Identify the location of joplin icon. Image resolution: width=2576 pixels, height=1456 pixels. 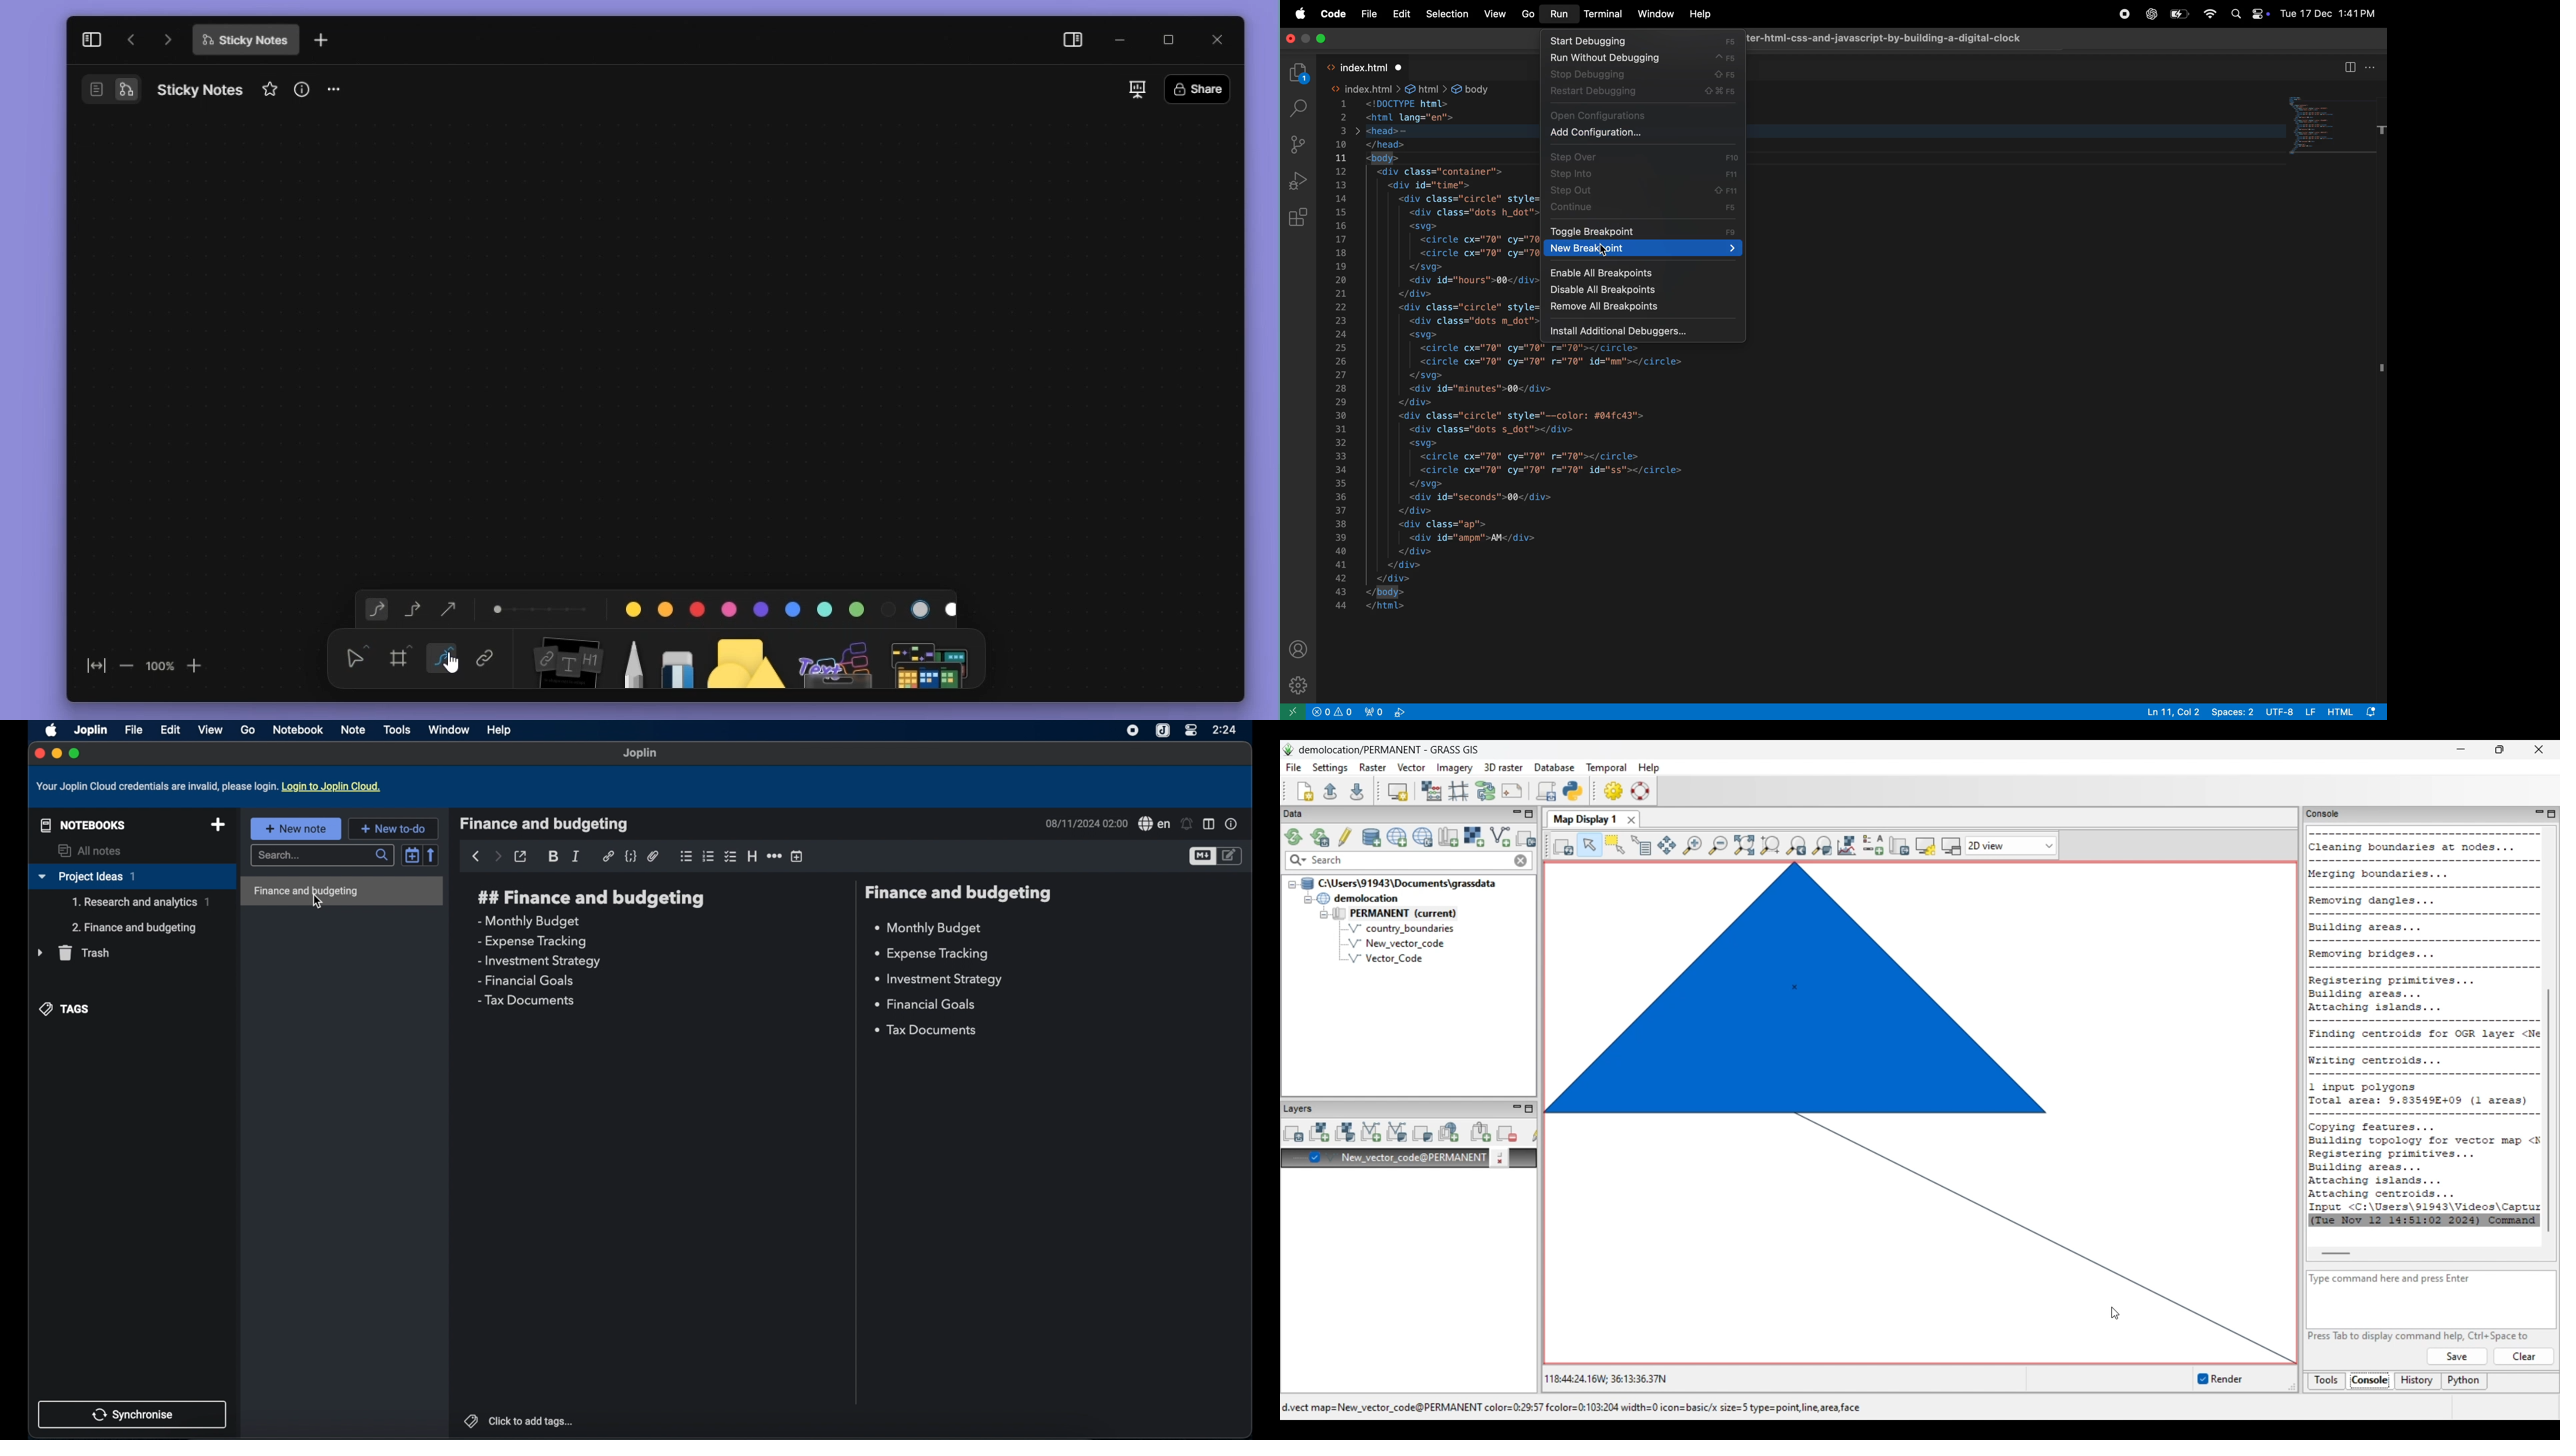
(1163, 731).